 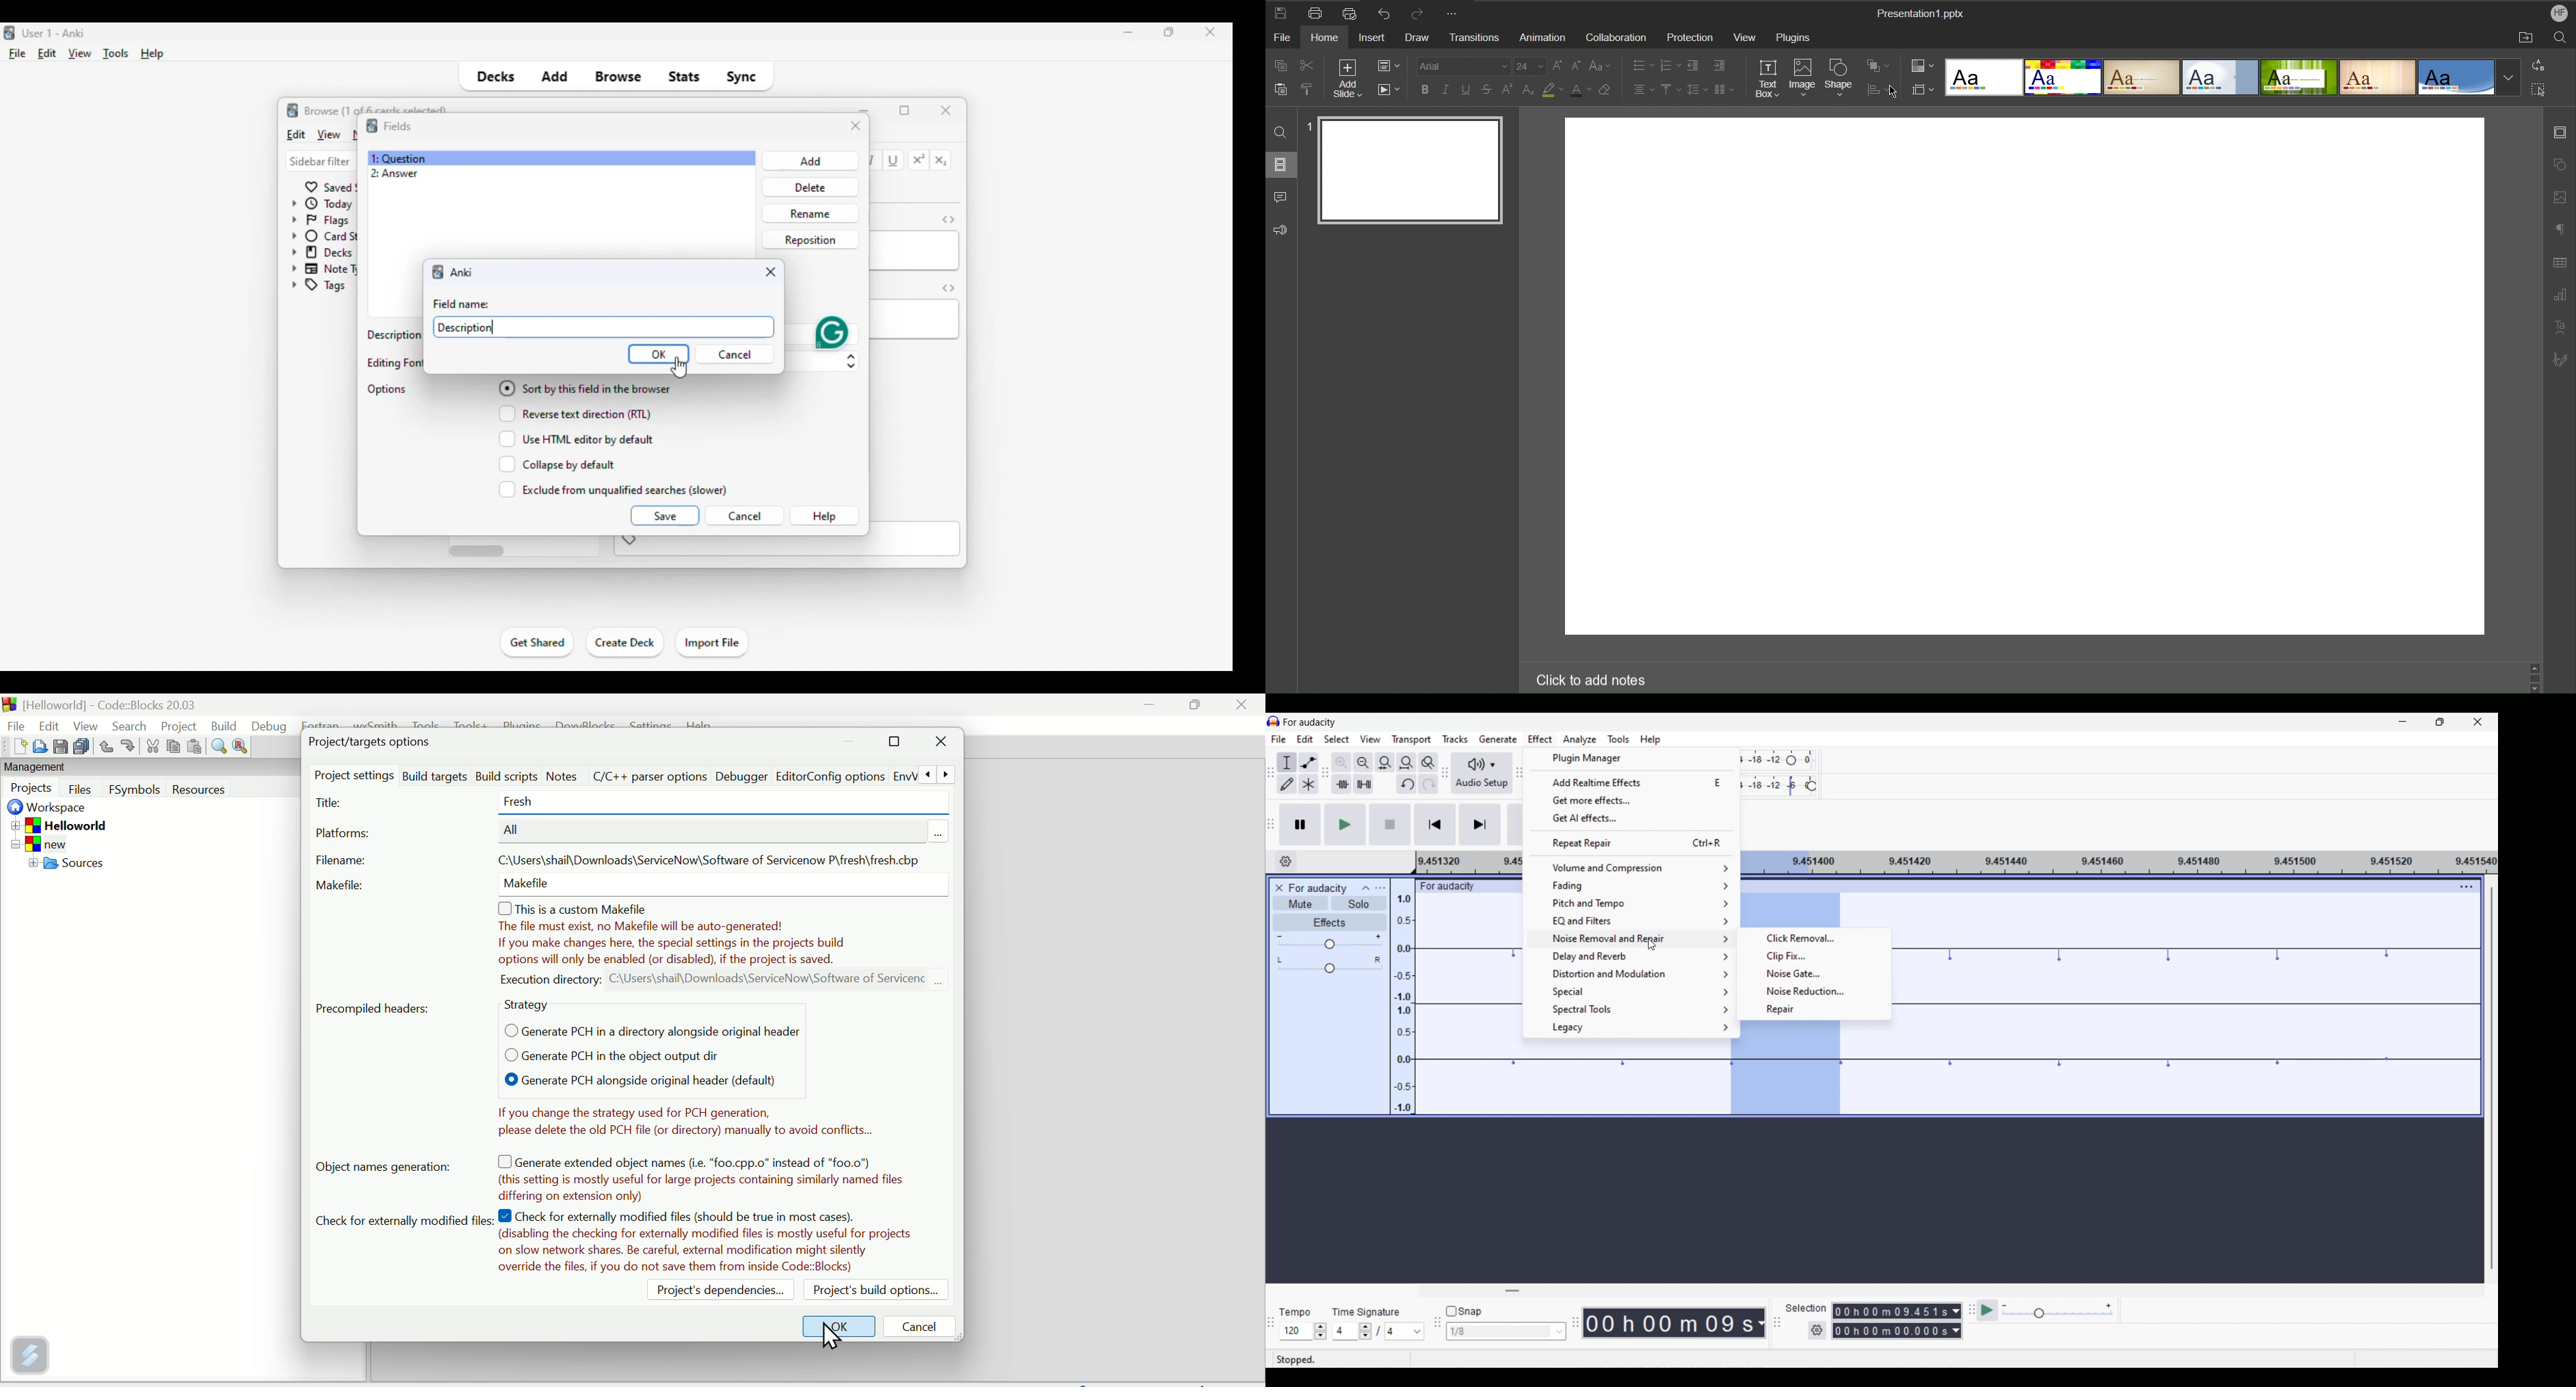 I want to click on Click removal, so click(x=1815, y=938).